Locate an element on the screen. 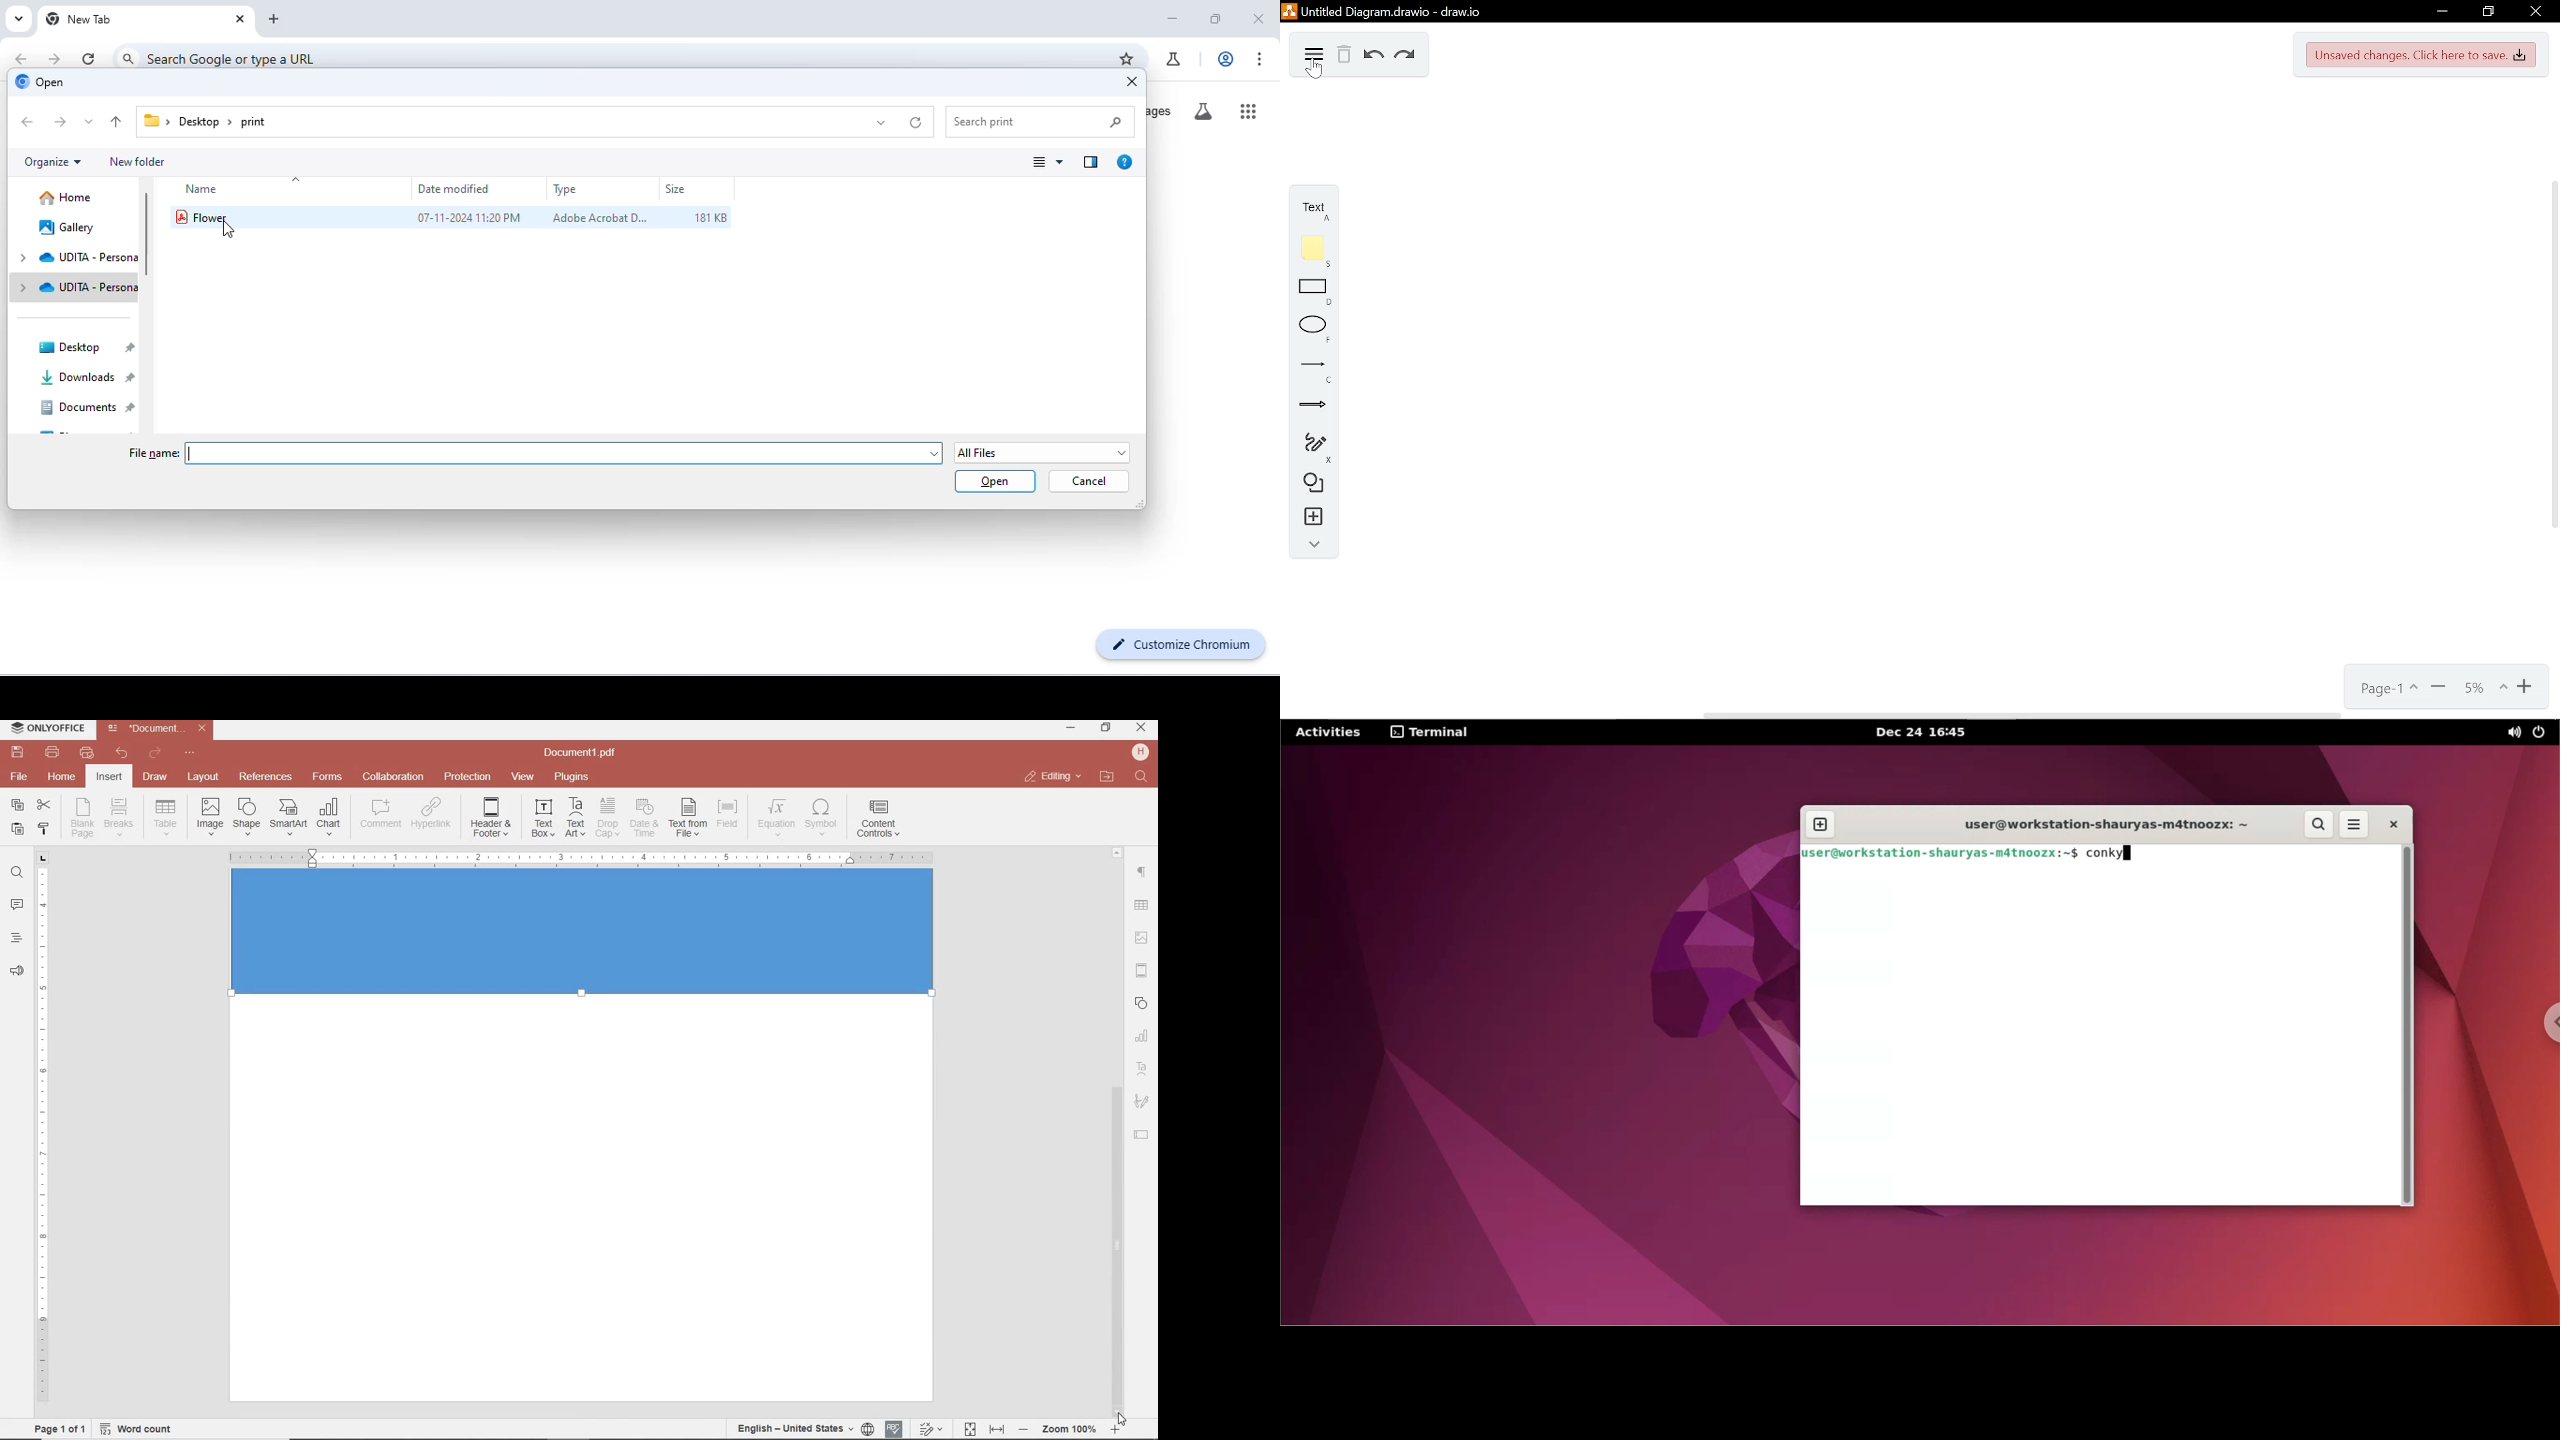 This screenshot has width=2576, height=1456. Ellipse is located at coordinates (1307, 329).